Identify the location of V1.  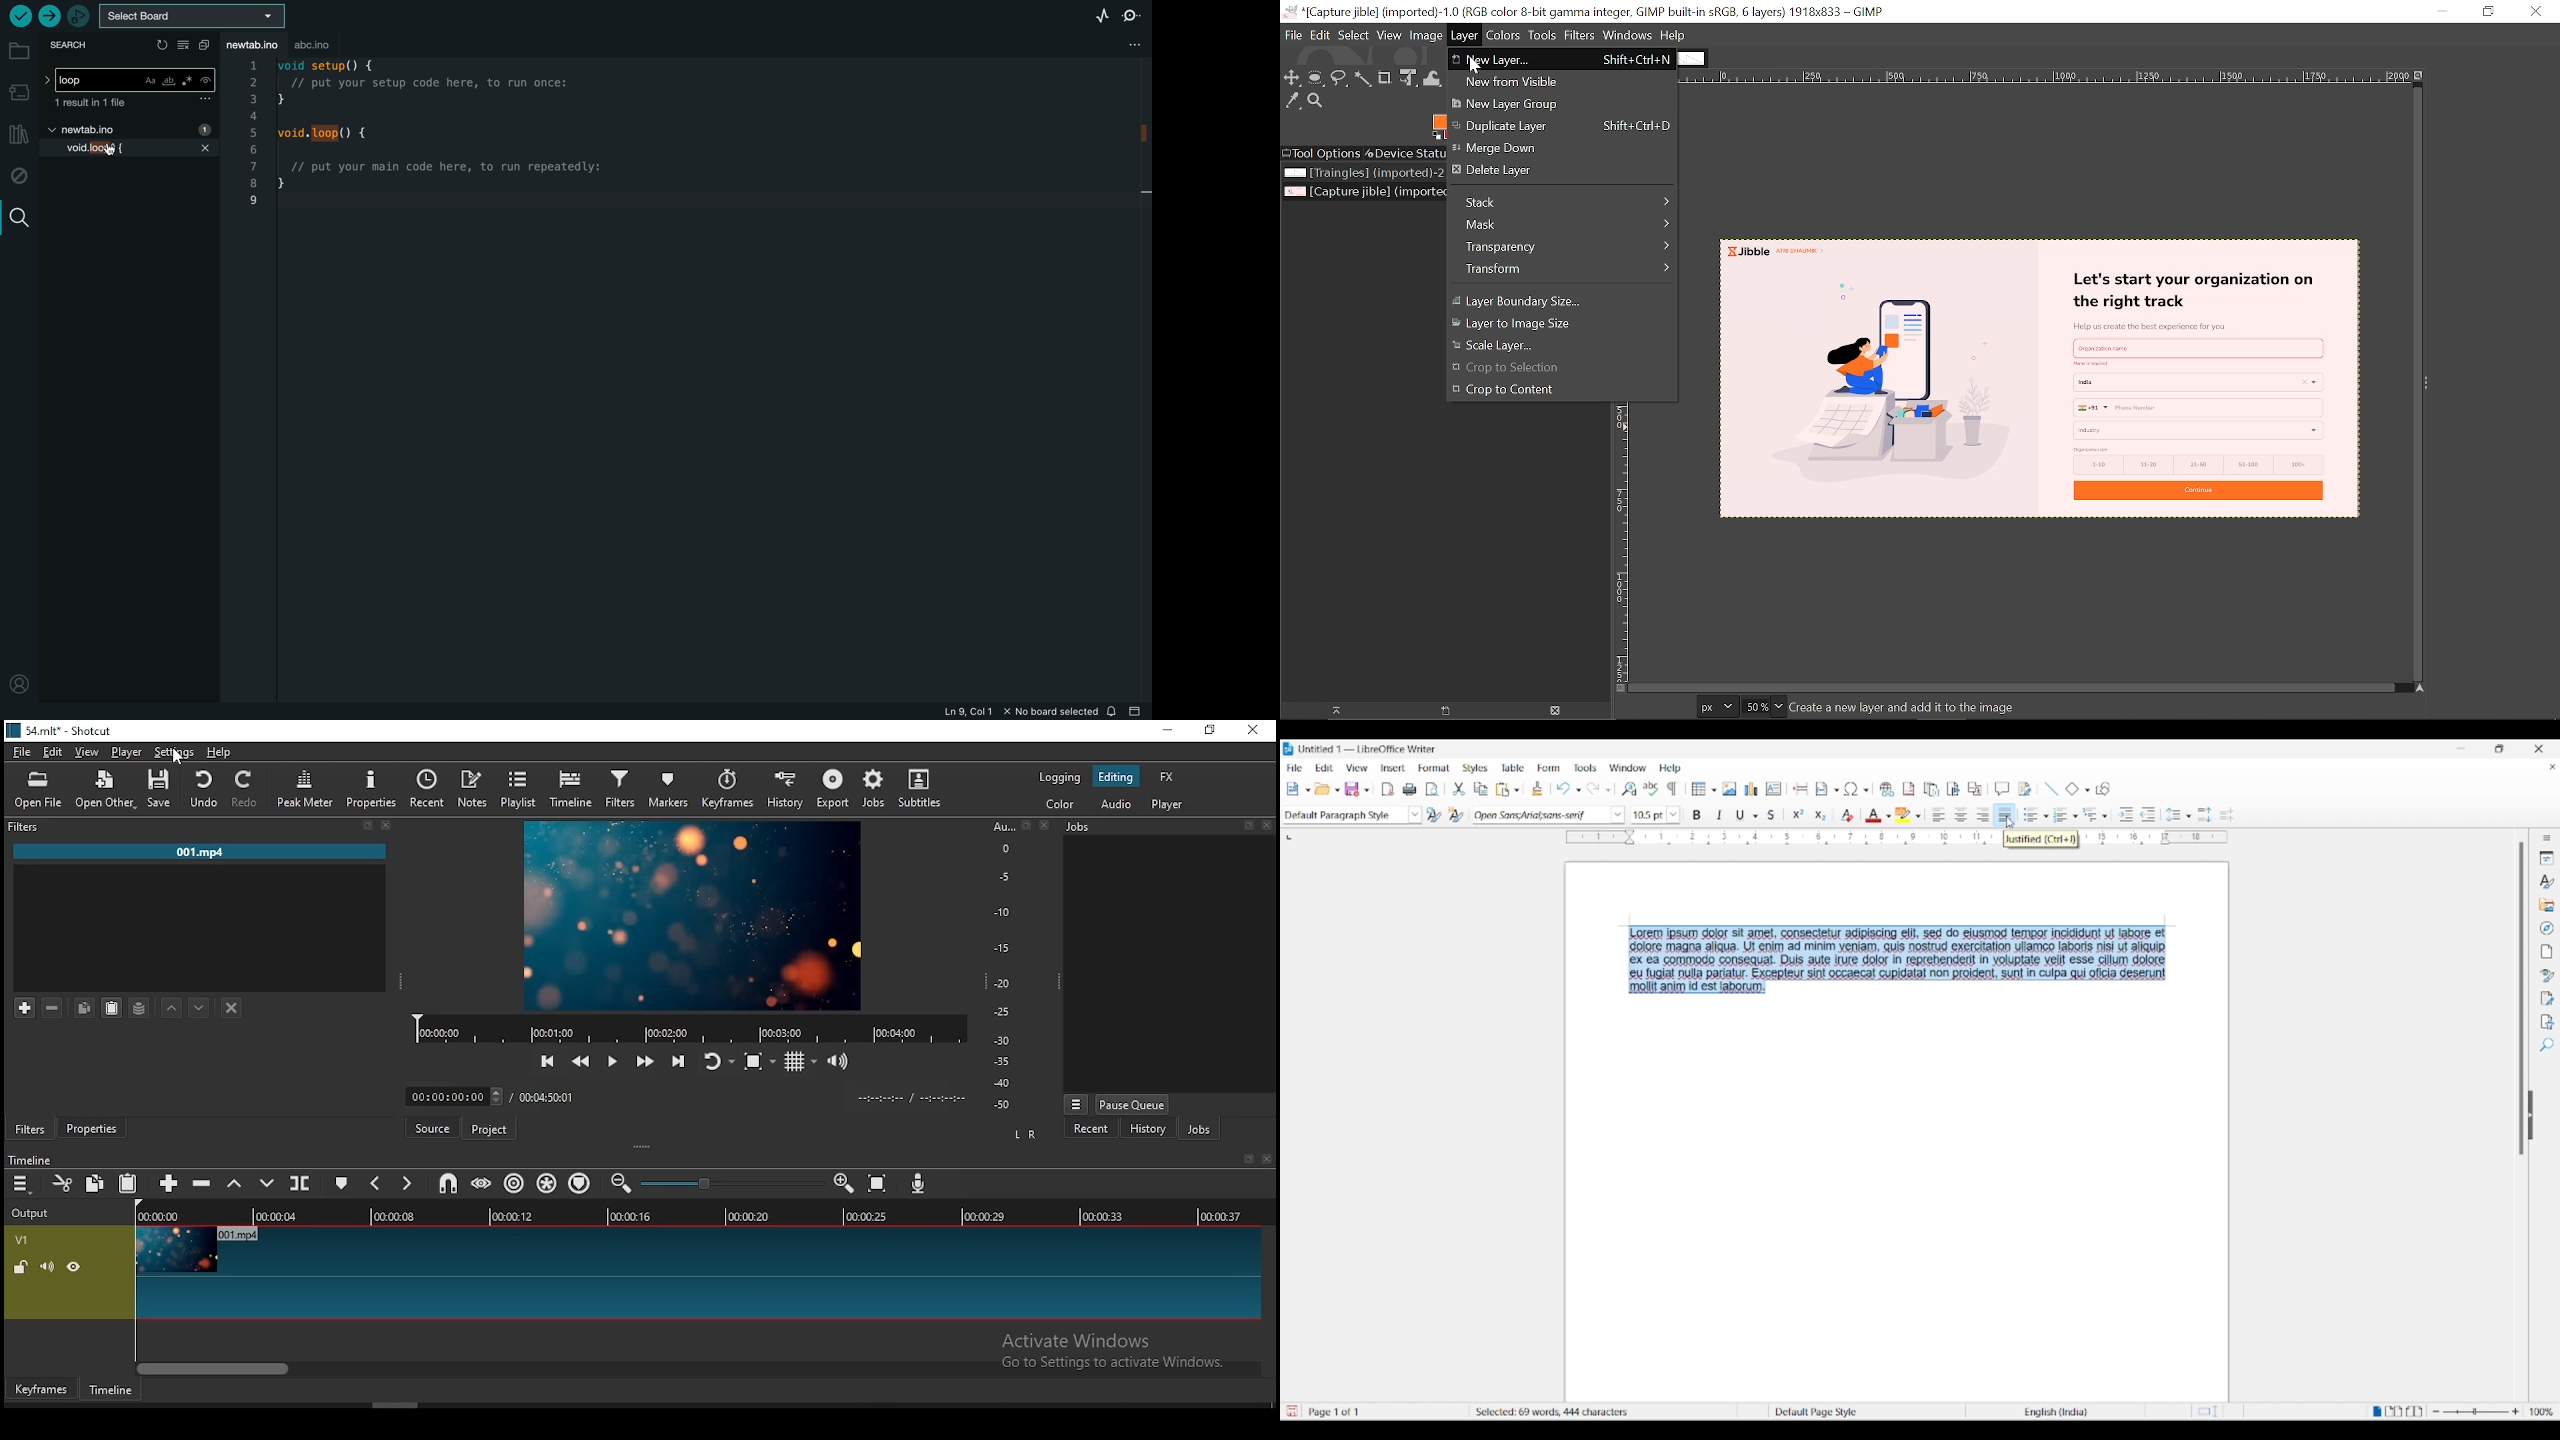
(20, 1240).